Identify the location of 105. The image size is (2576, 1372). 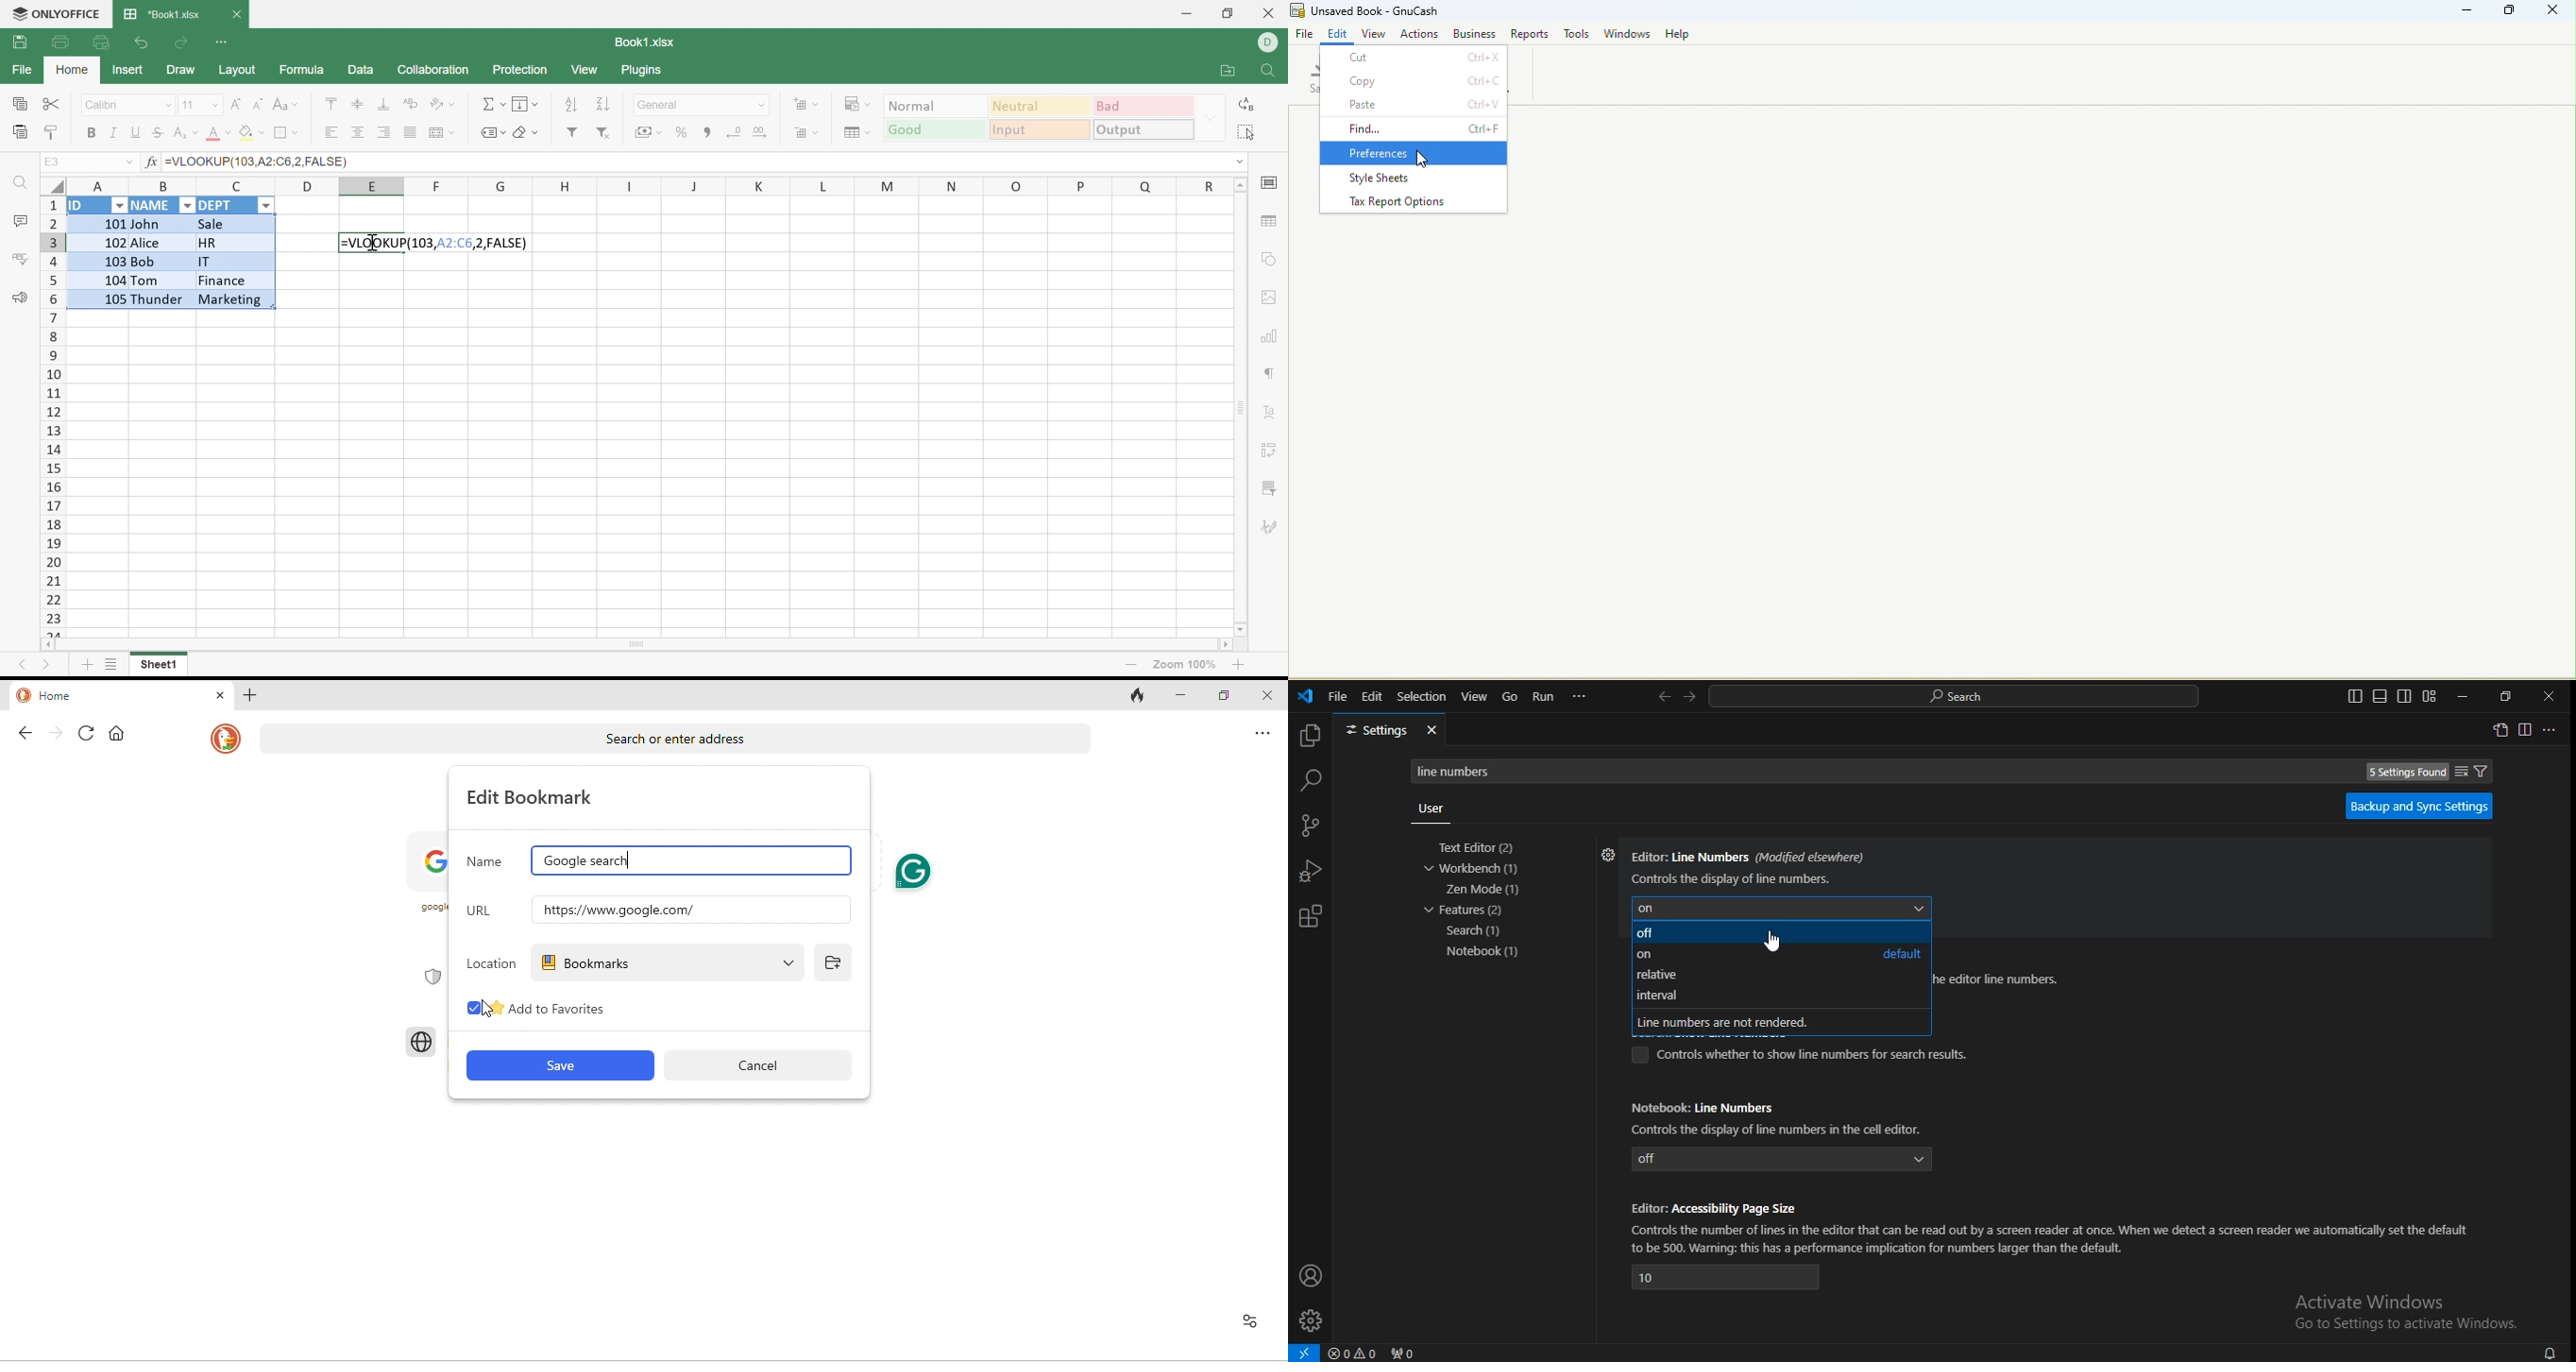
(100, 298).